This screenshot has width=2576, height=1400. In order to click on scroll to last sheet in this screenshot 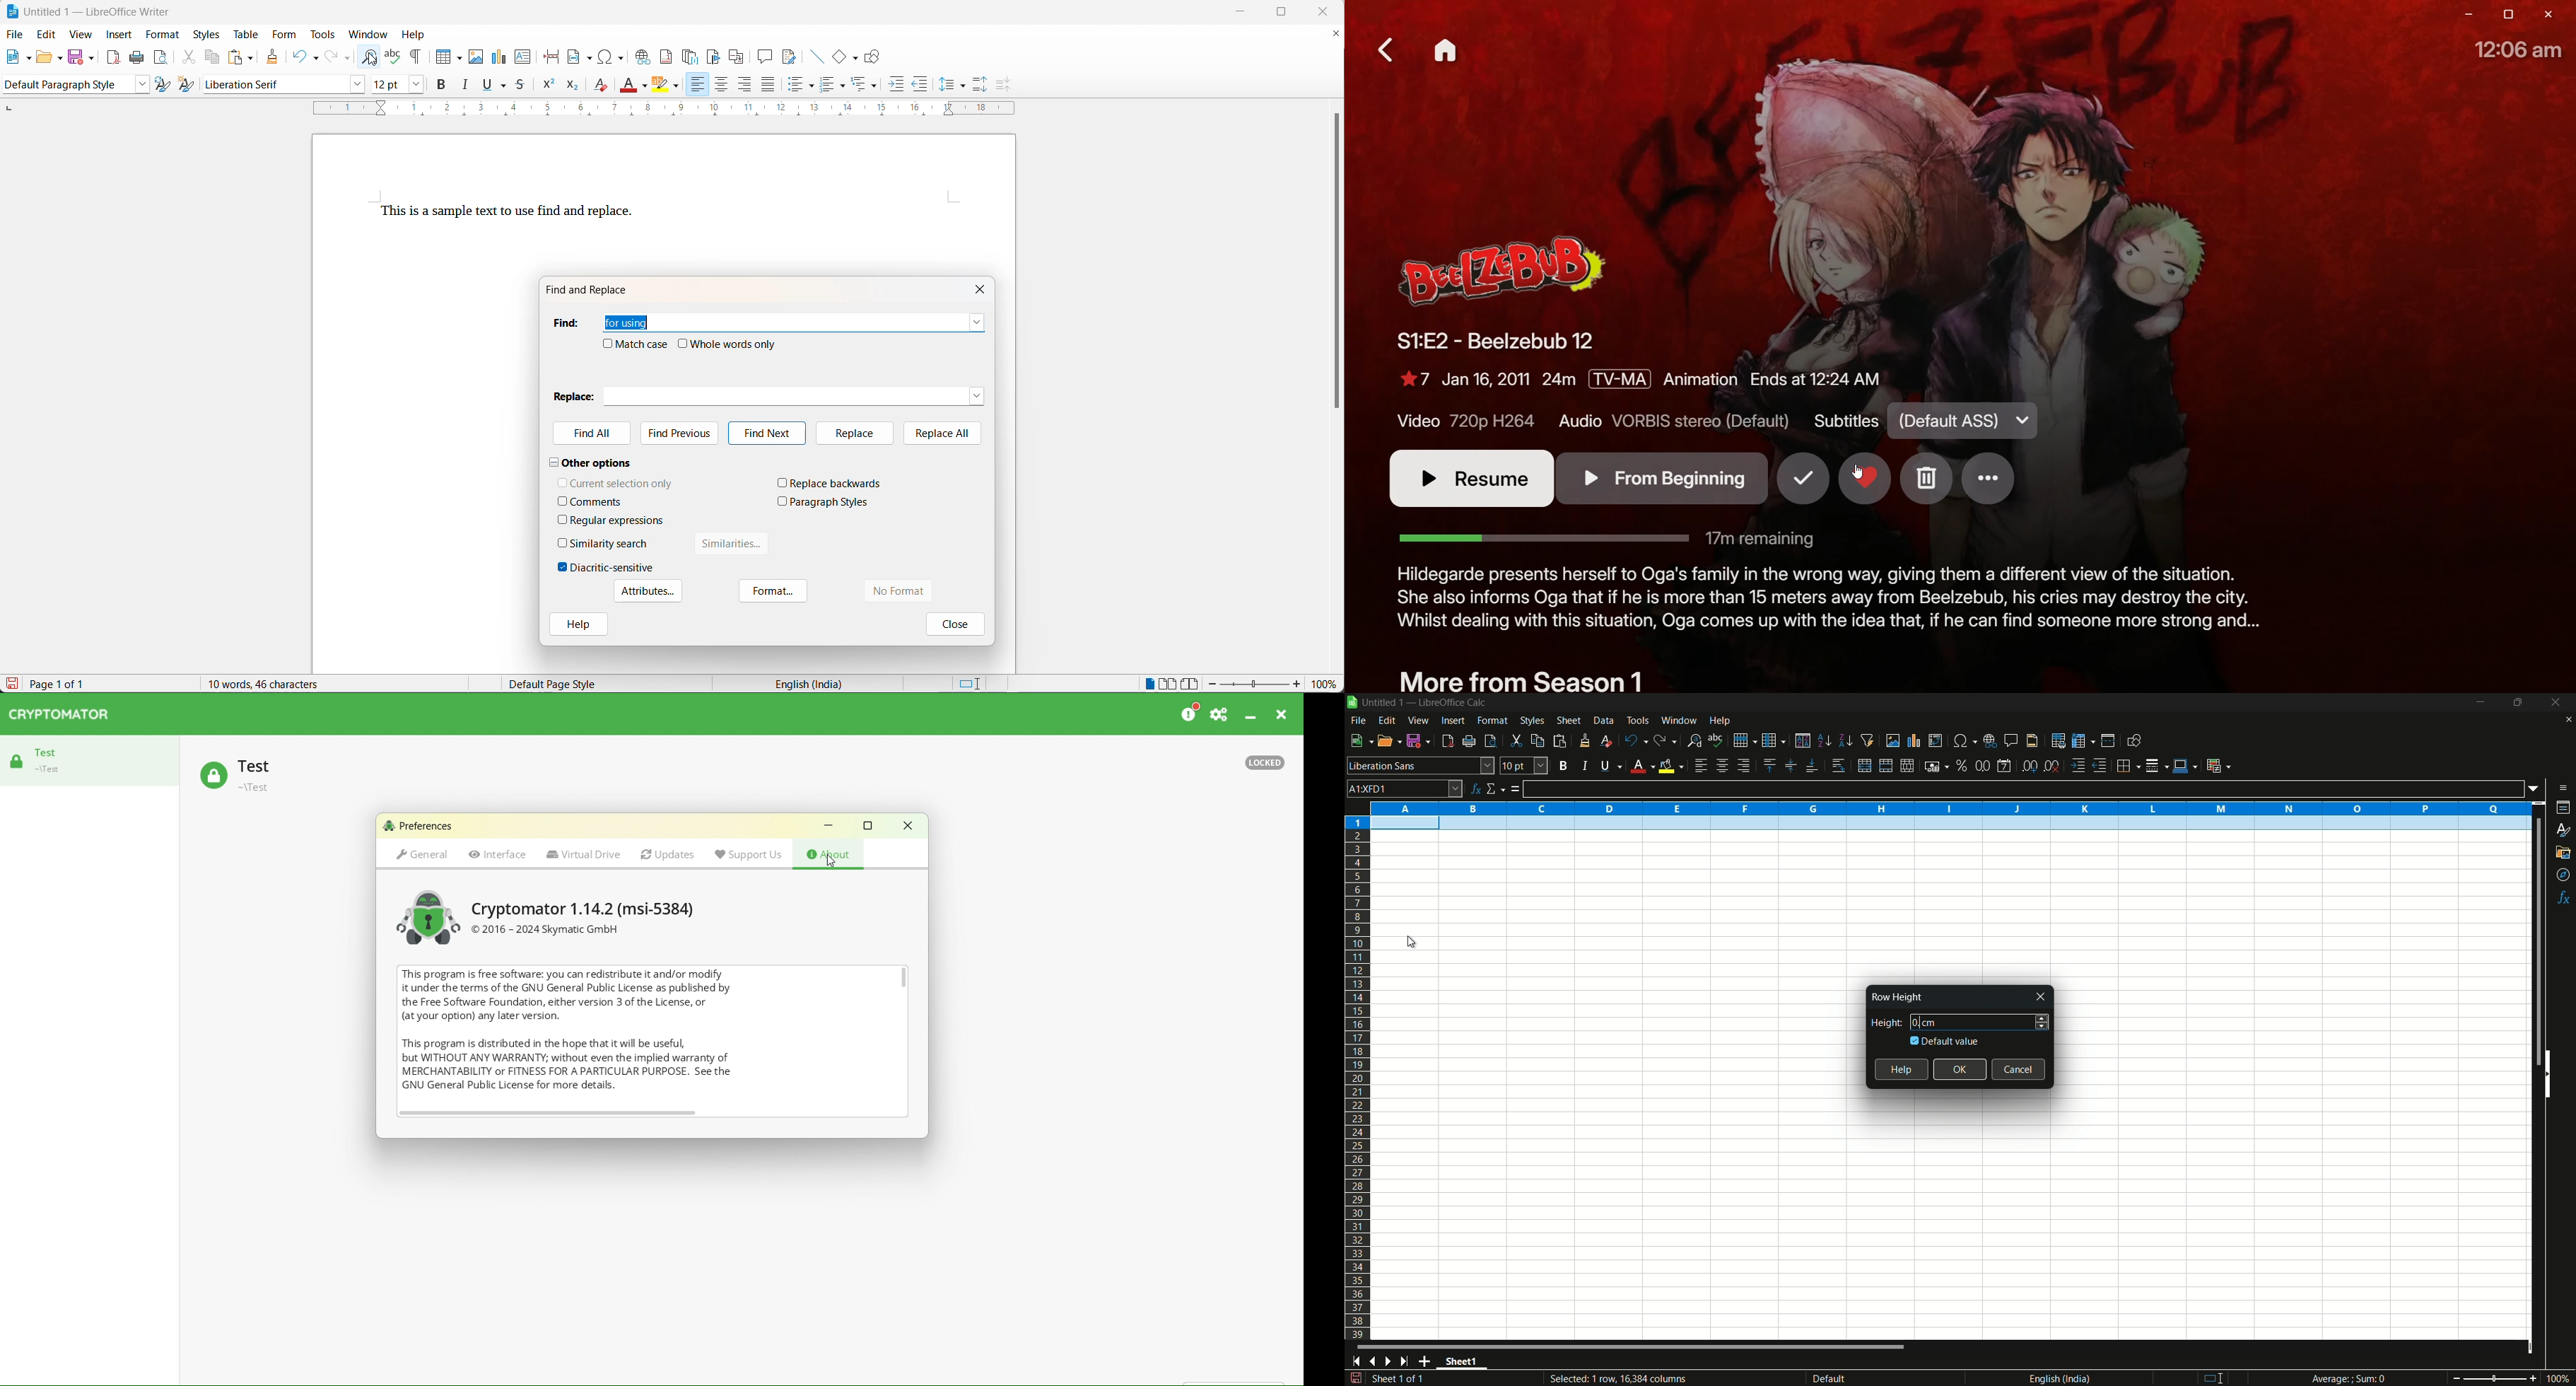, I will do `click(1408, 1362)`.